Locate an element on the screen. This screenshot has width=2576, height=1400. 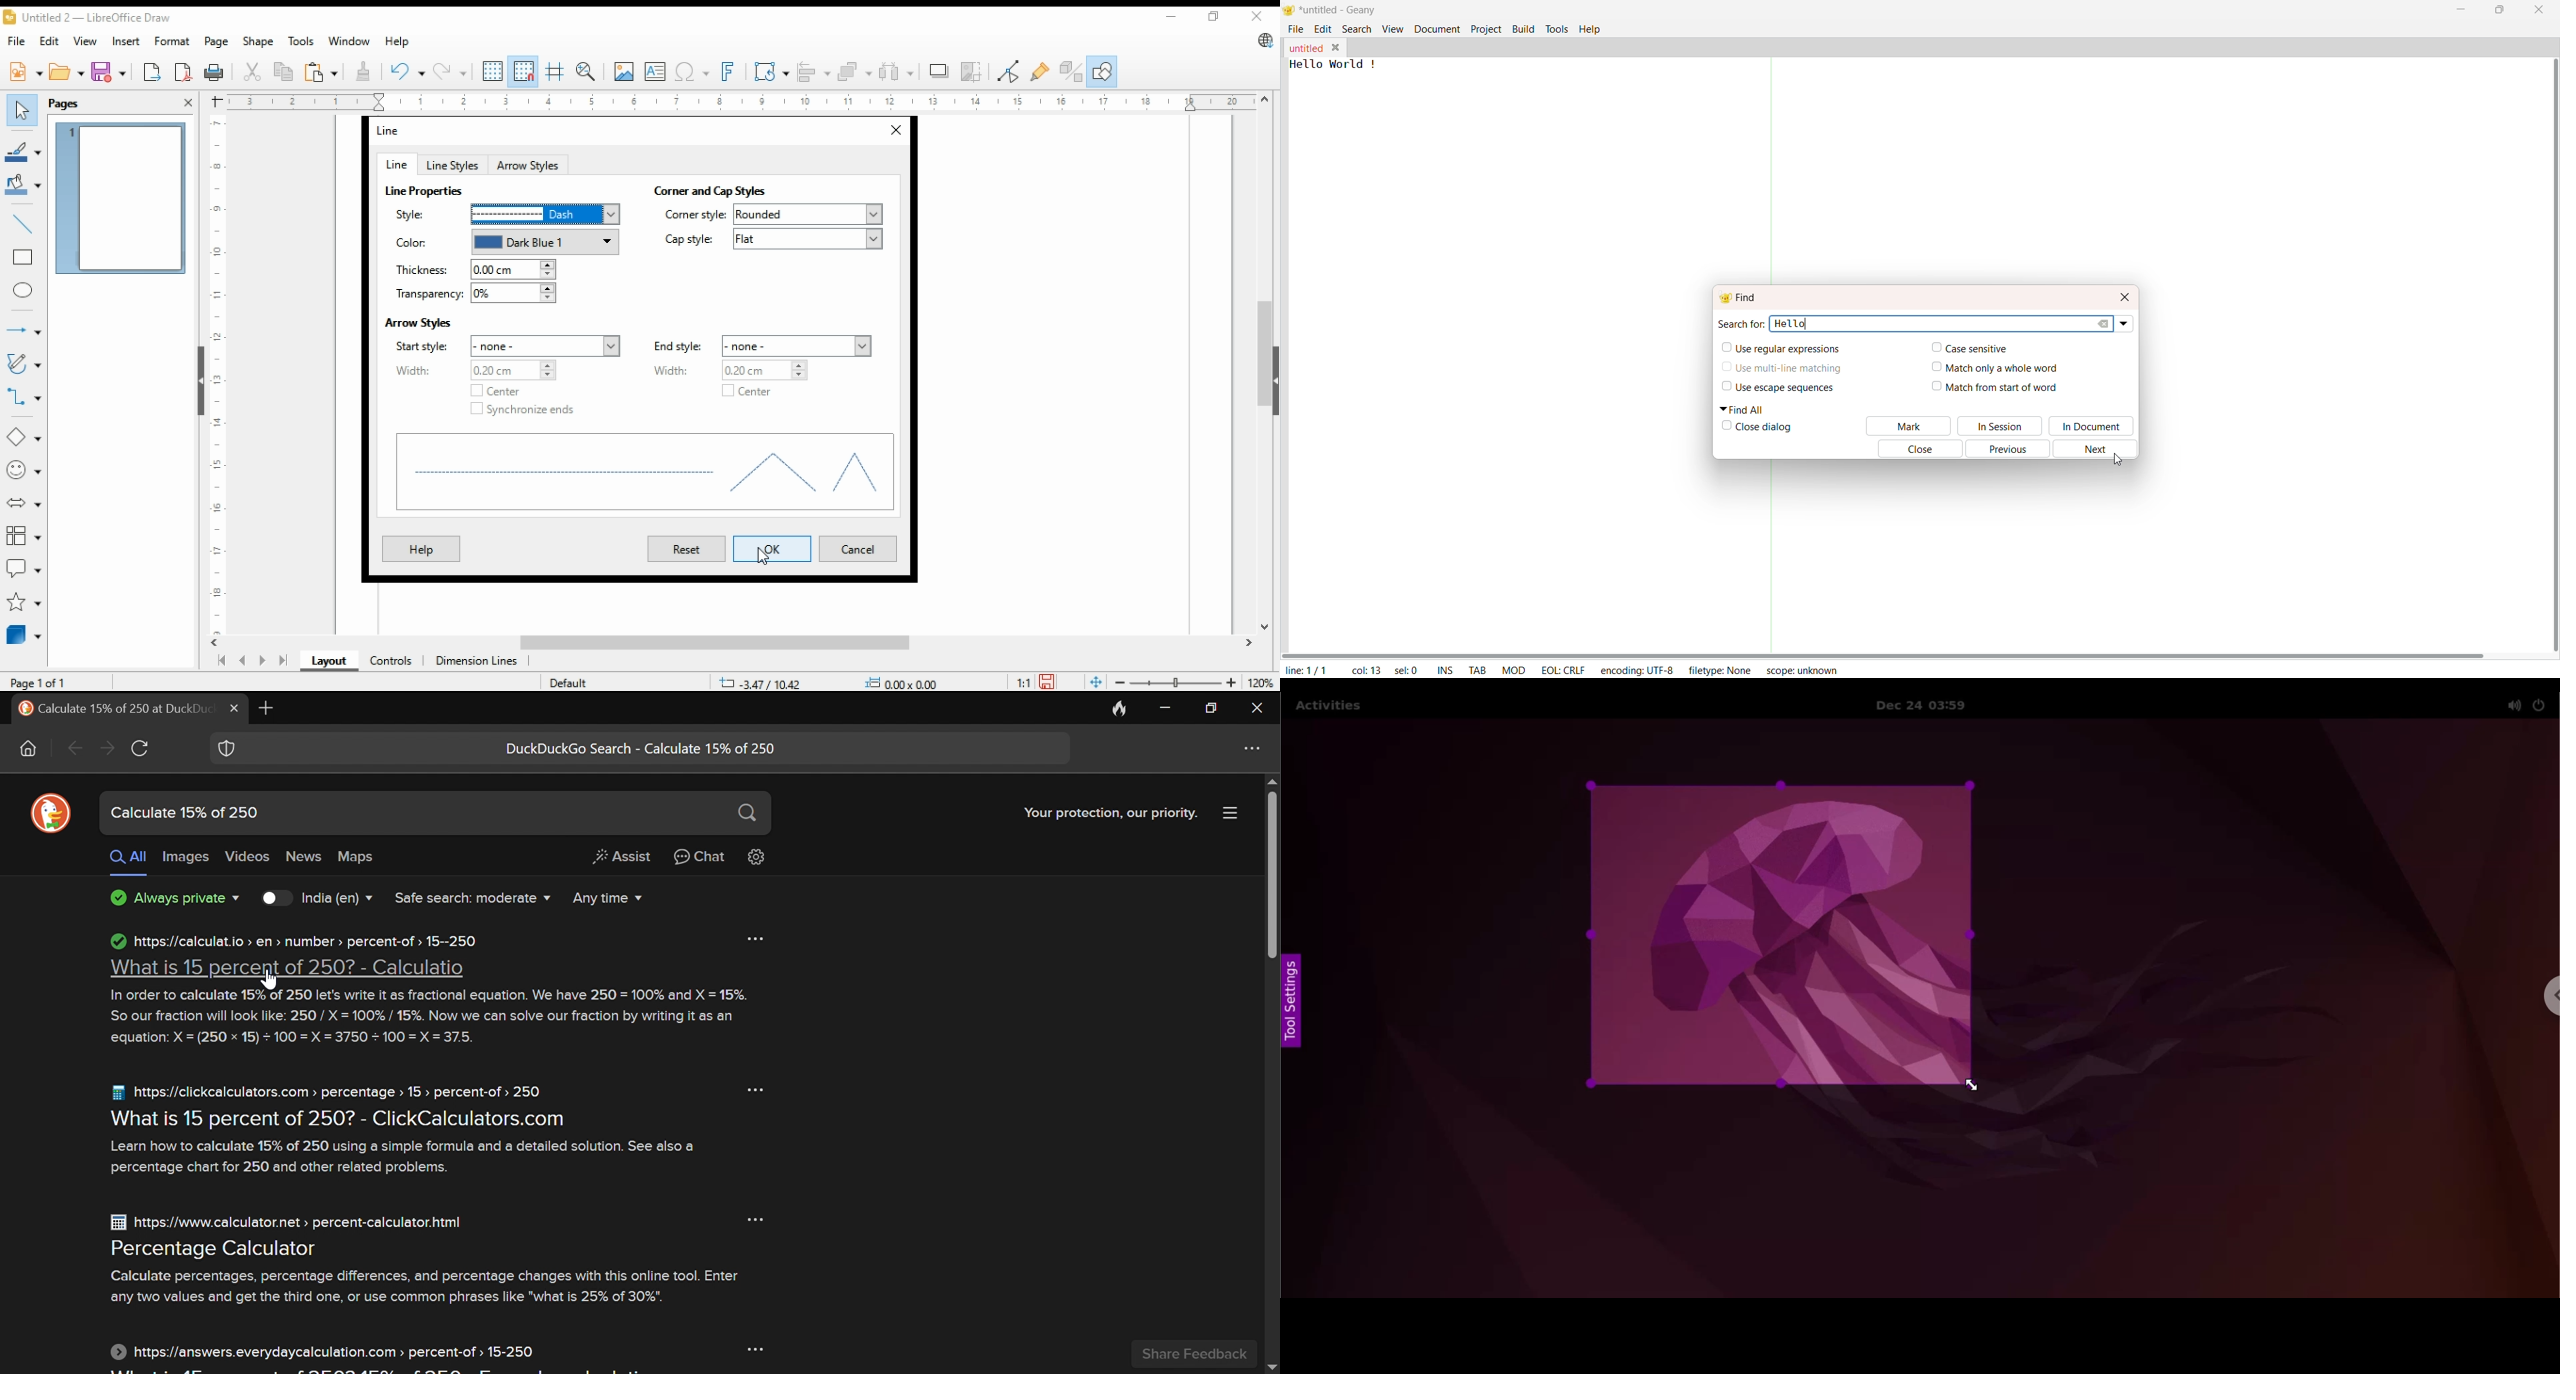
libre office update is located at coordinates (1264, 40).